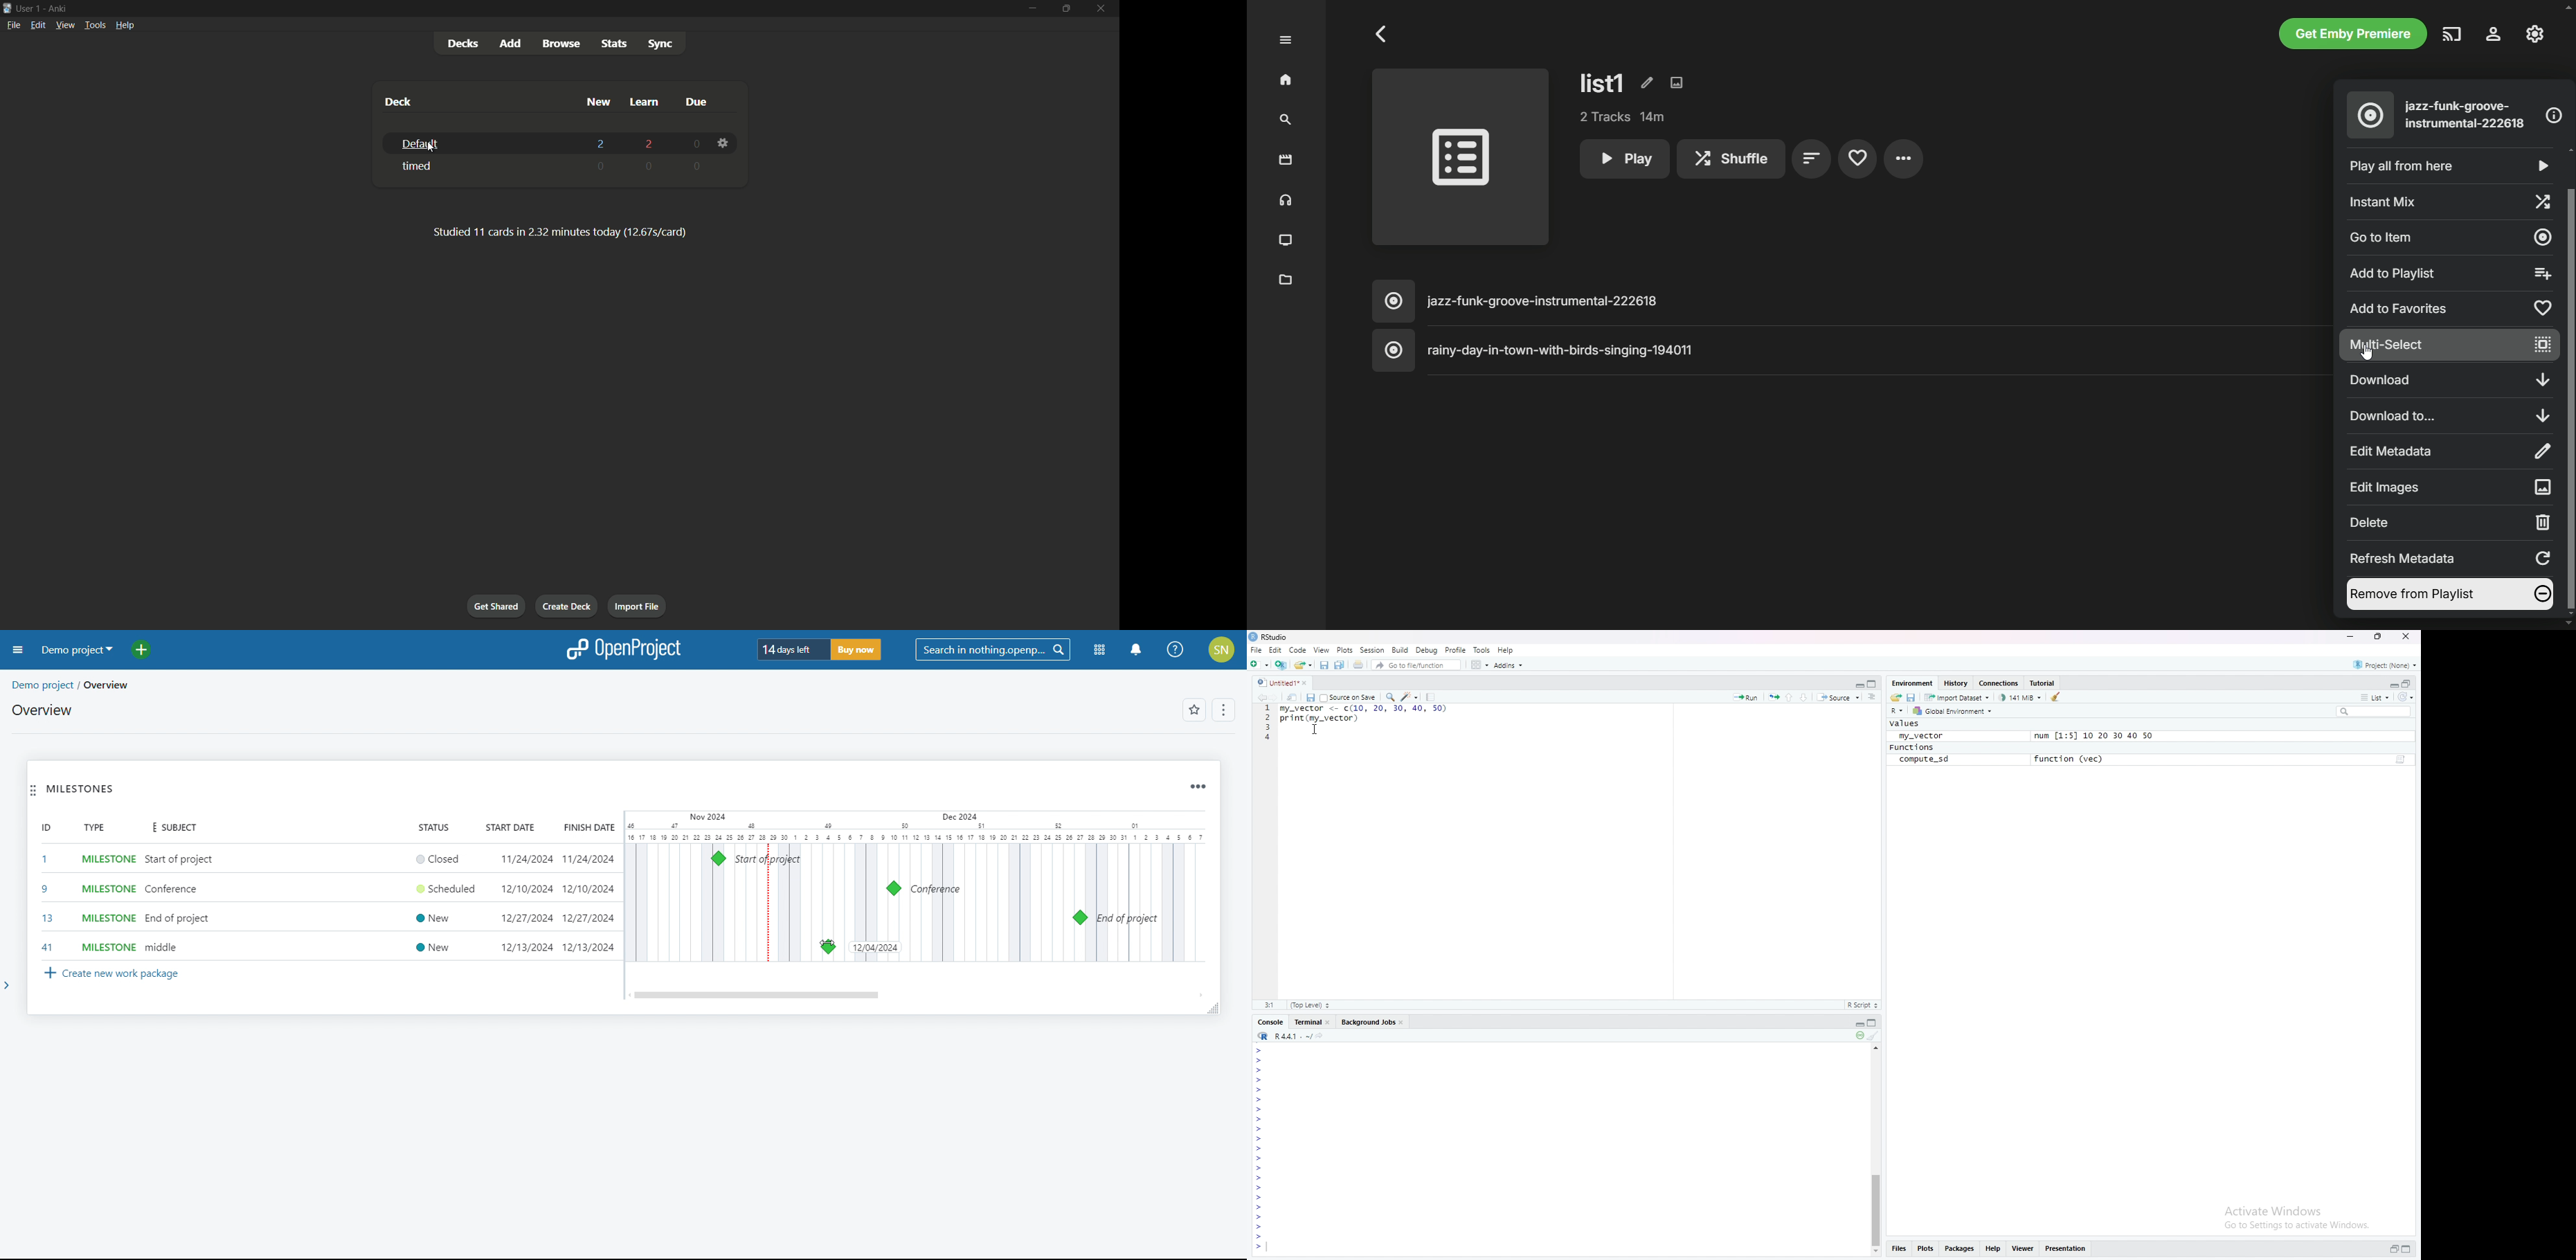 The height and width of the screenshot is (1260, 2576). What do you see at coordinates (758, 995) in the screenshot?
I see `scrollbar` at bounding box center [758, 995].